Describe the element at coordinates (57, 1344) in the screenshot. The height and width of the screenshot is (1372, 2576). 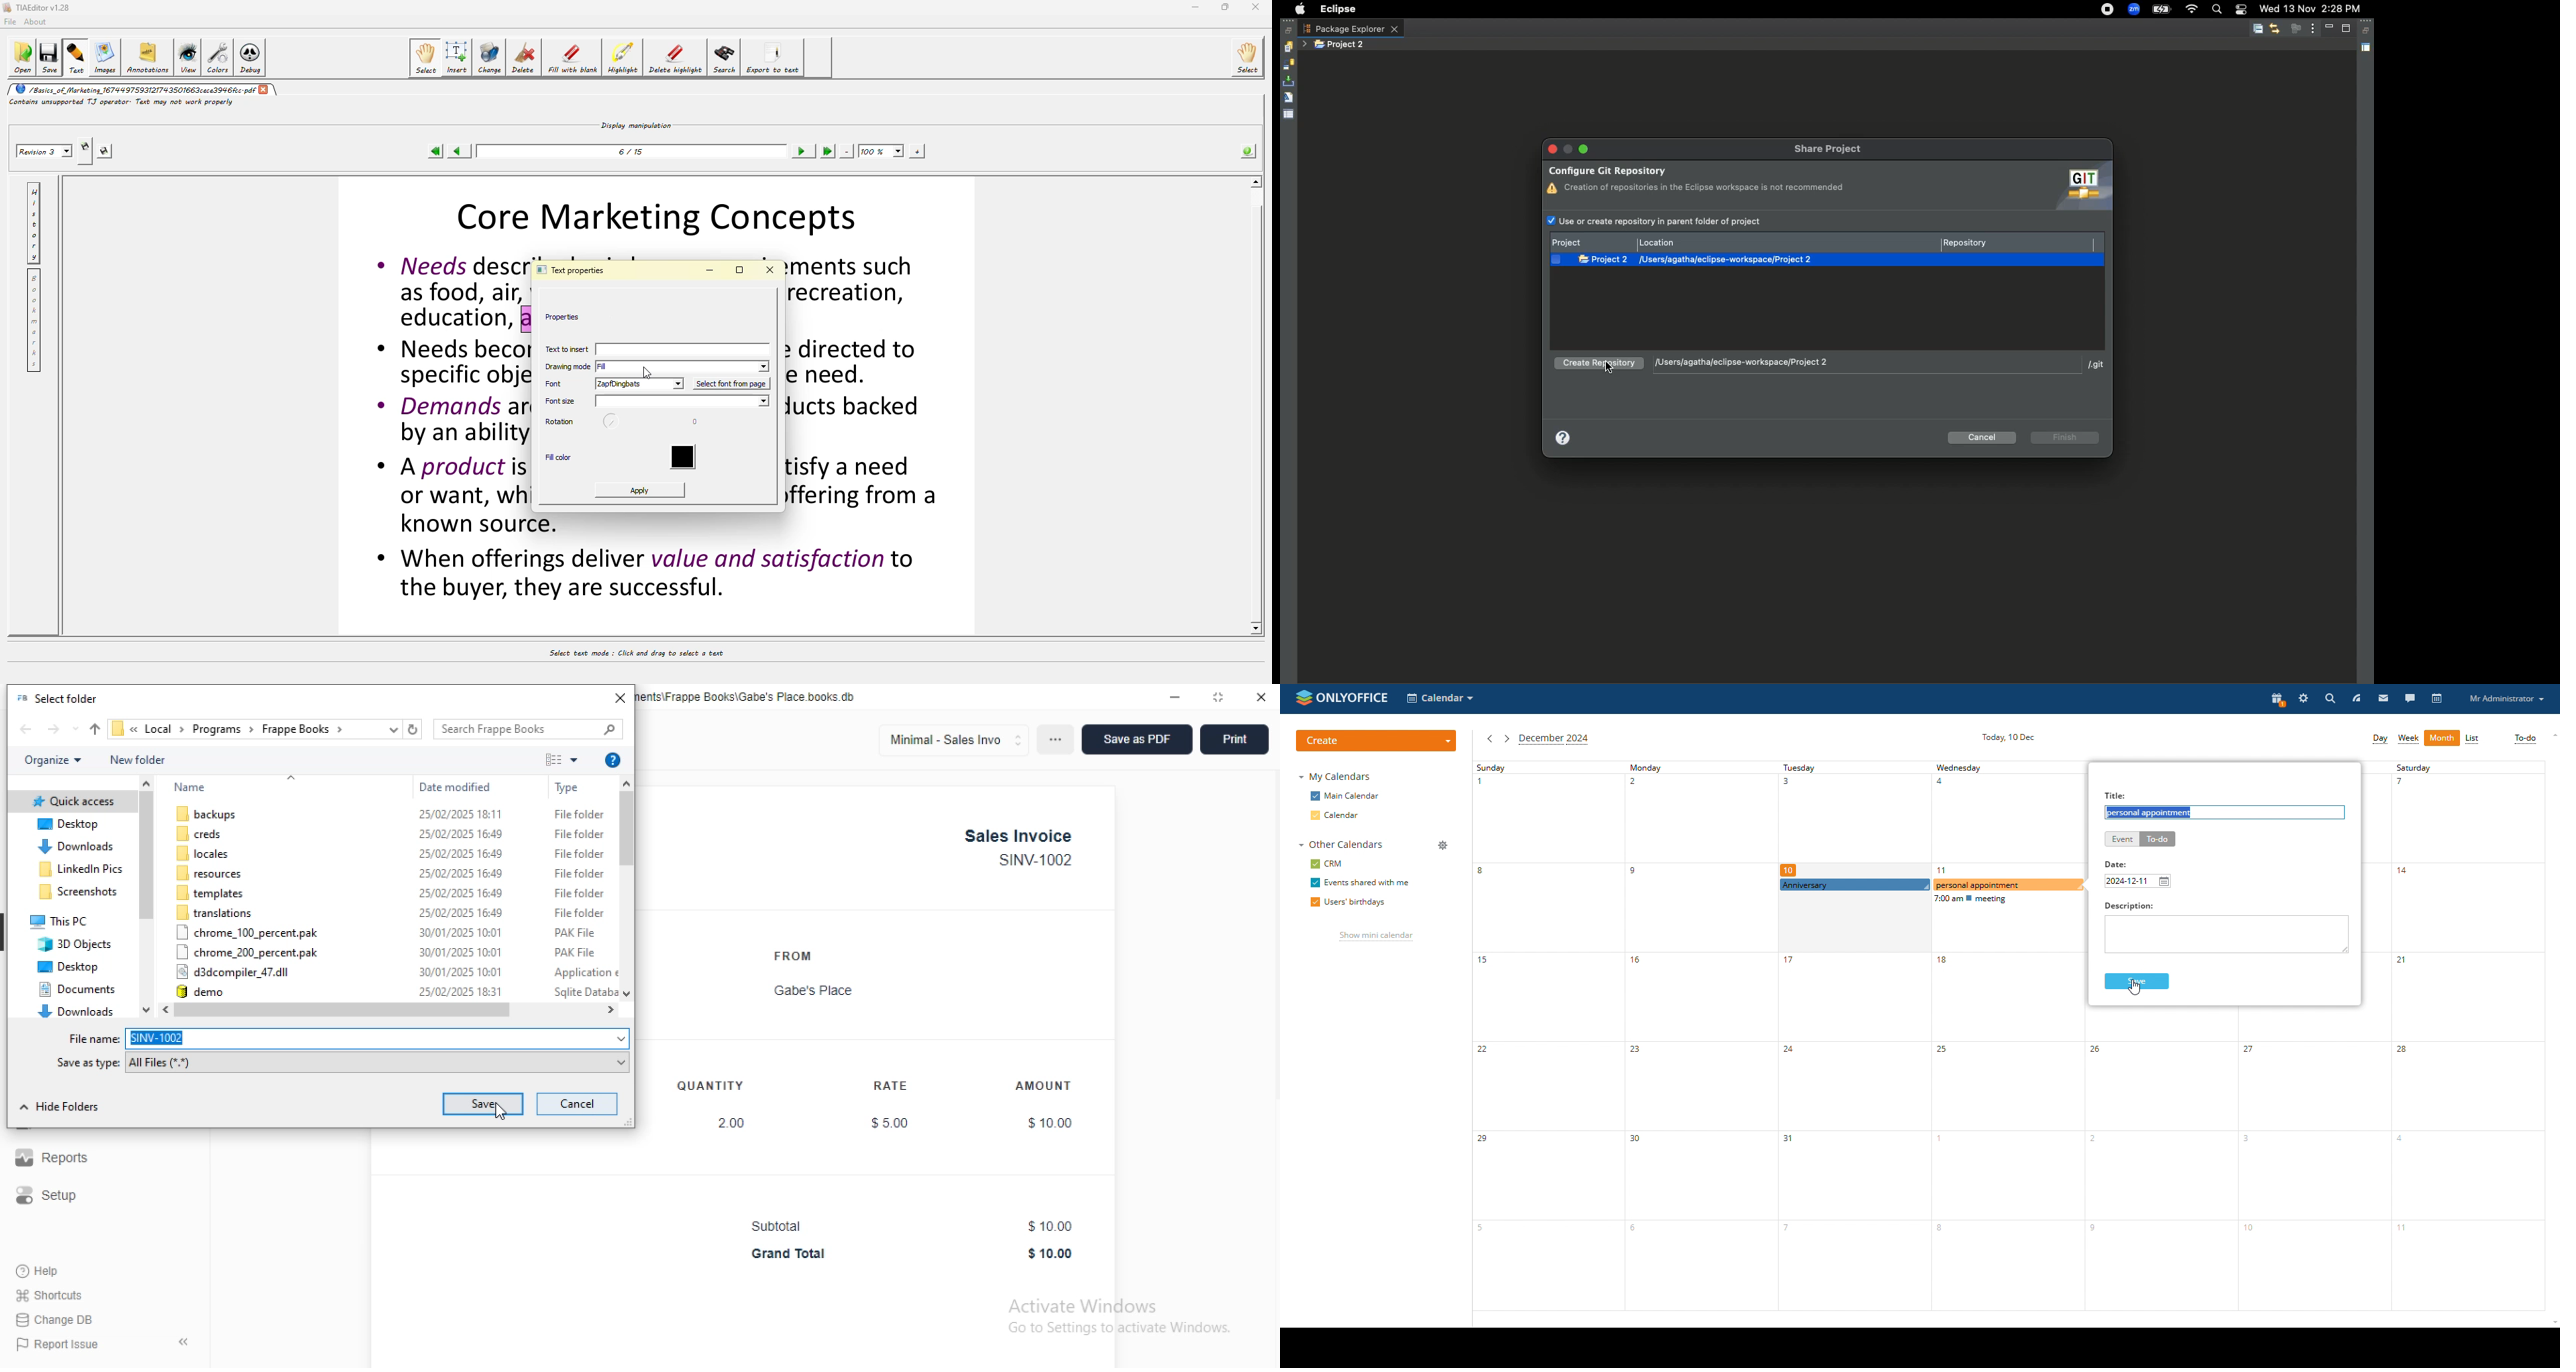
I see `report issue` at that location.